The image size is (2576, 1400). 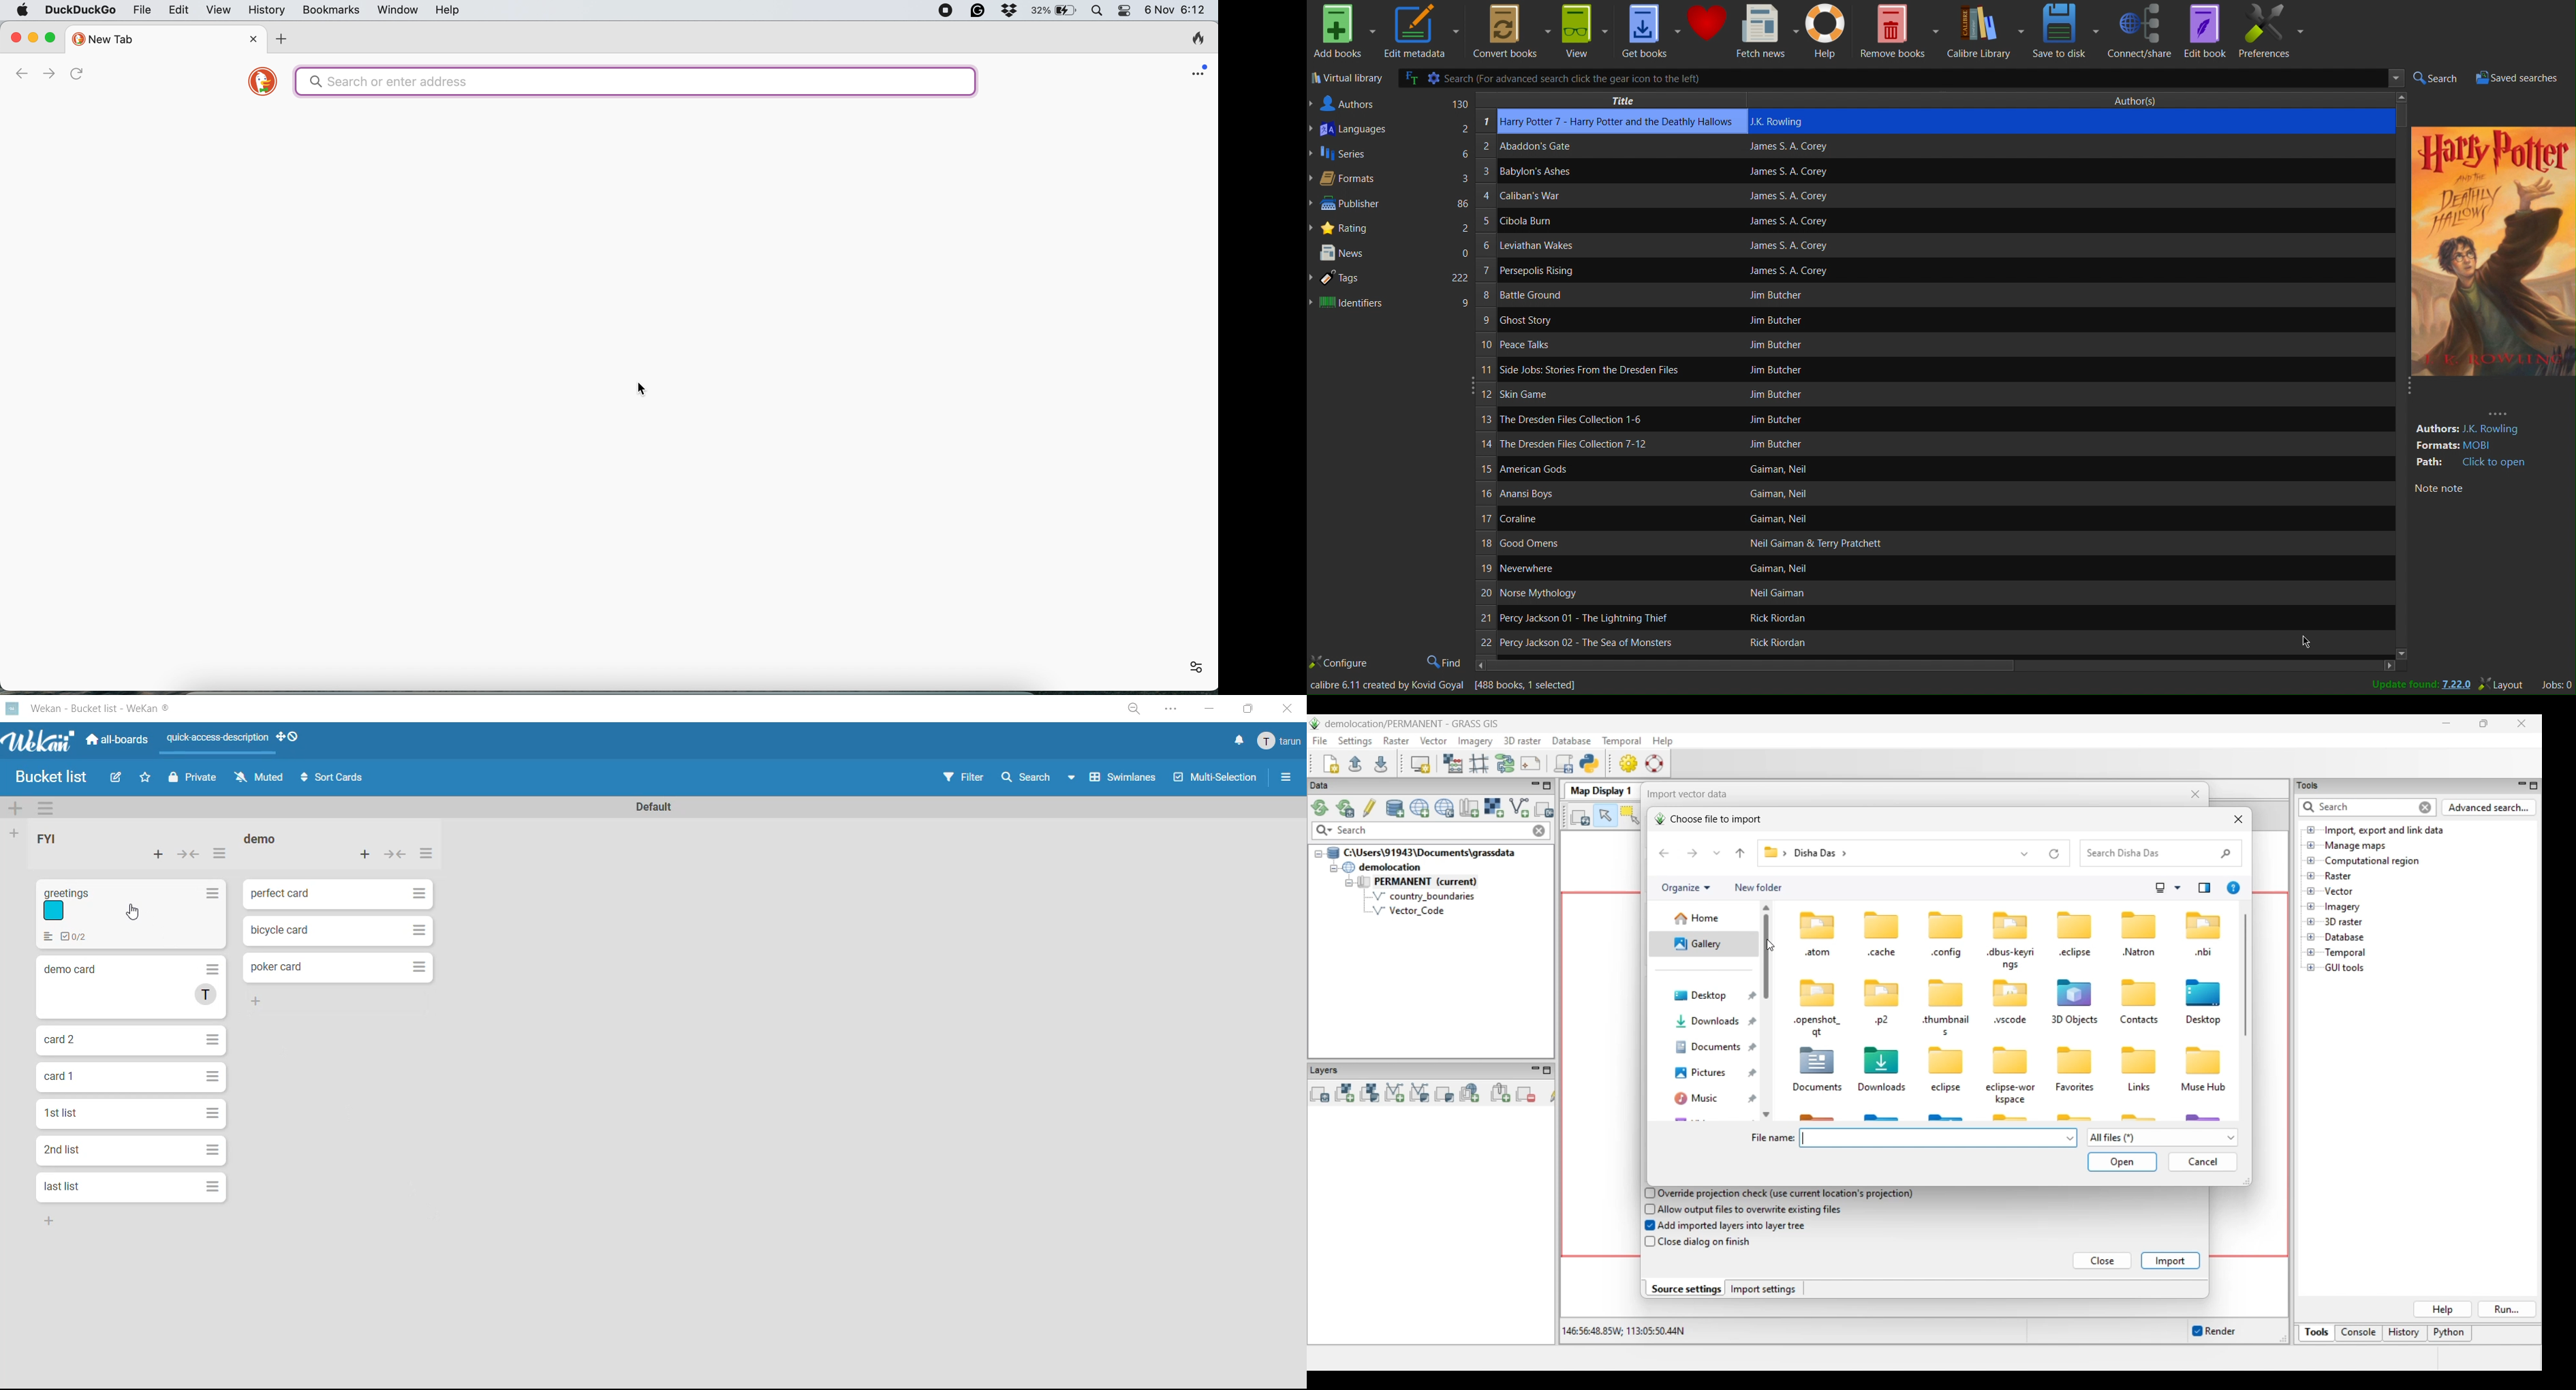 I want to click on author's name, so click(x=2065, y=122).